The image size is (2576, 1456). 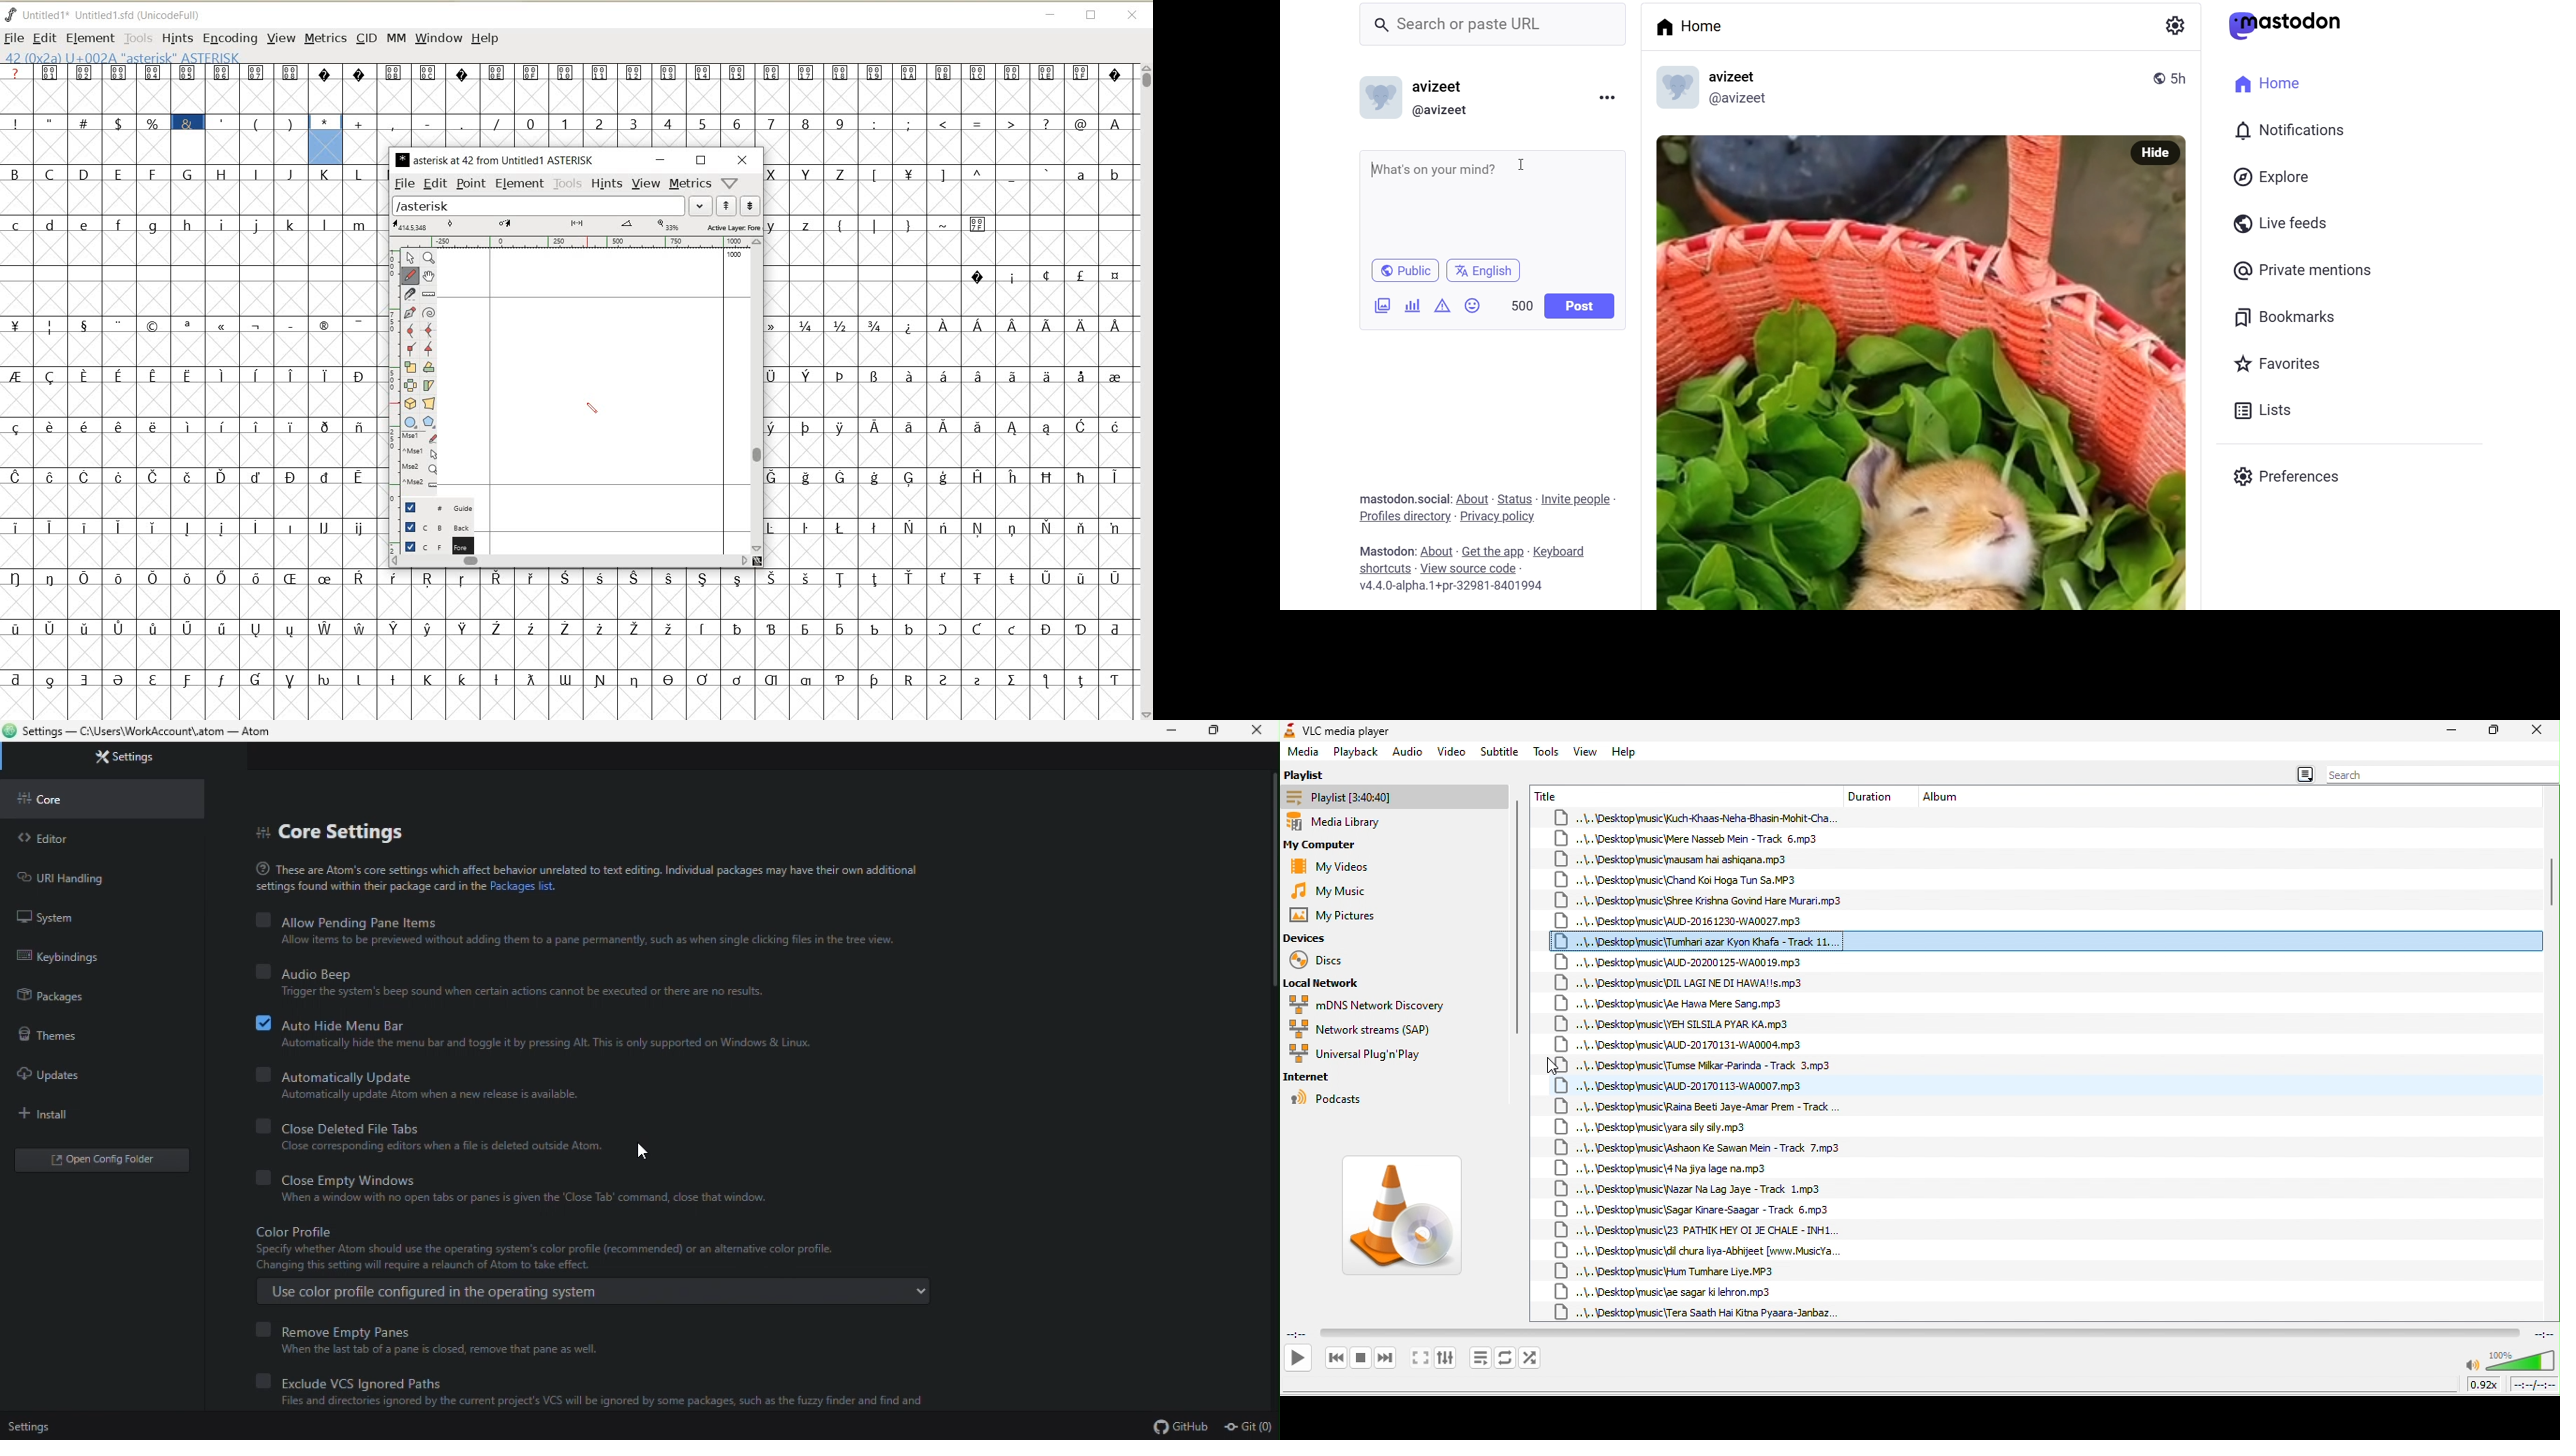 I want to click on system, so click(x=98, y=915).